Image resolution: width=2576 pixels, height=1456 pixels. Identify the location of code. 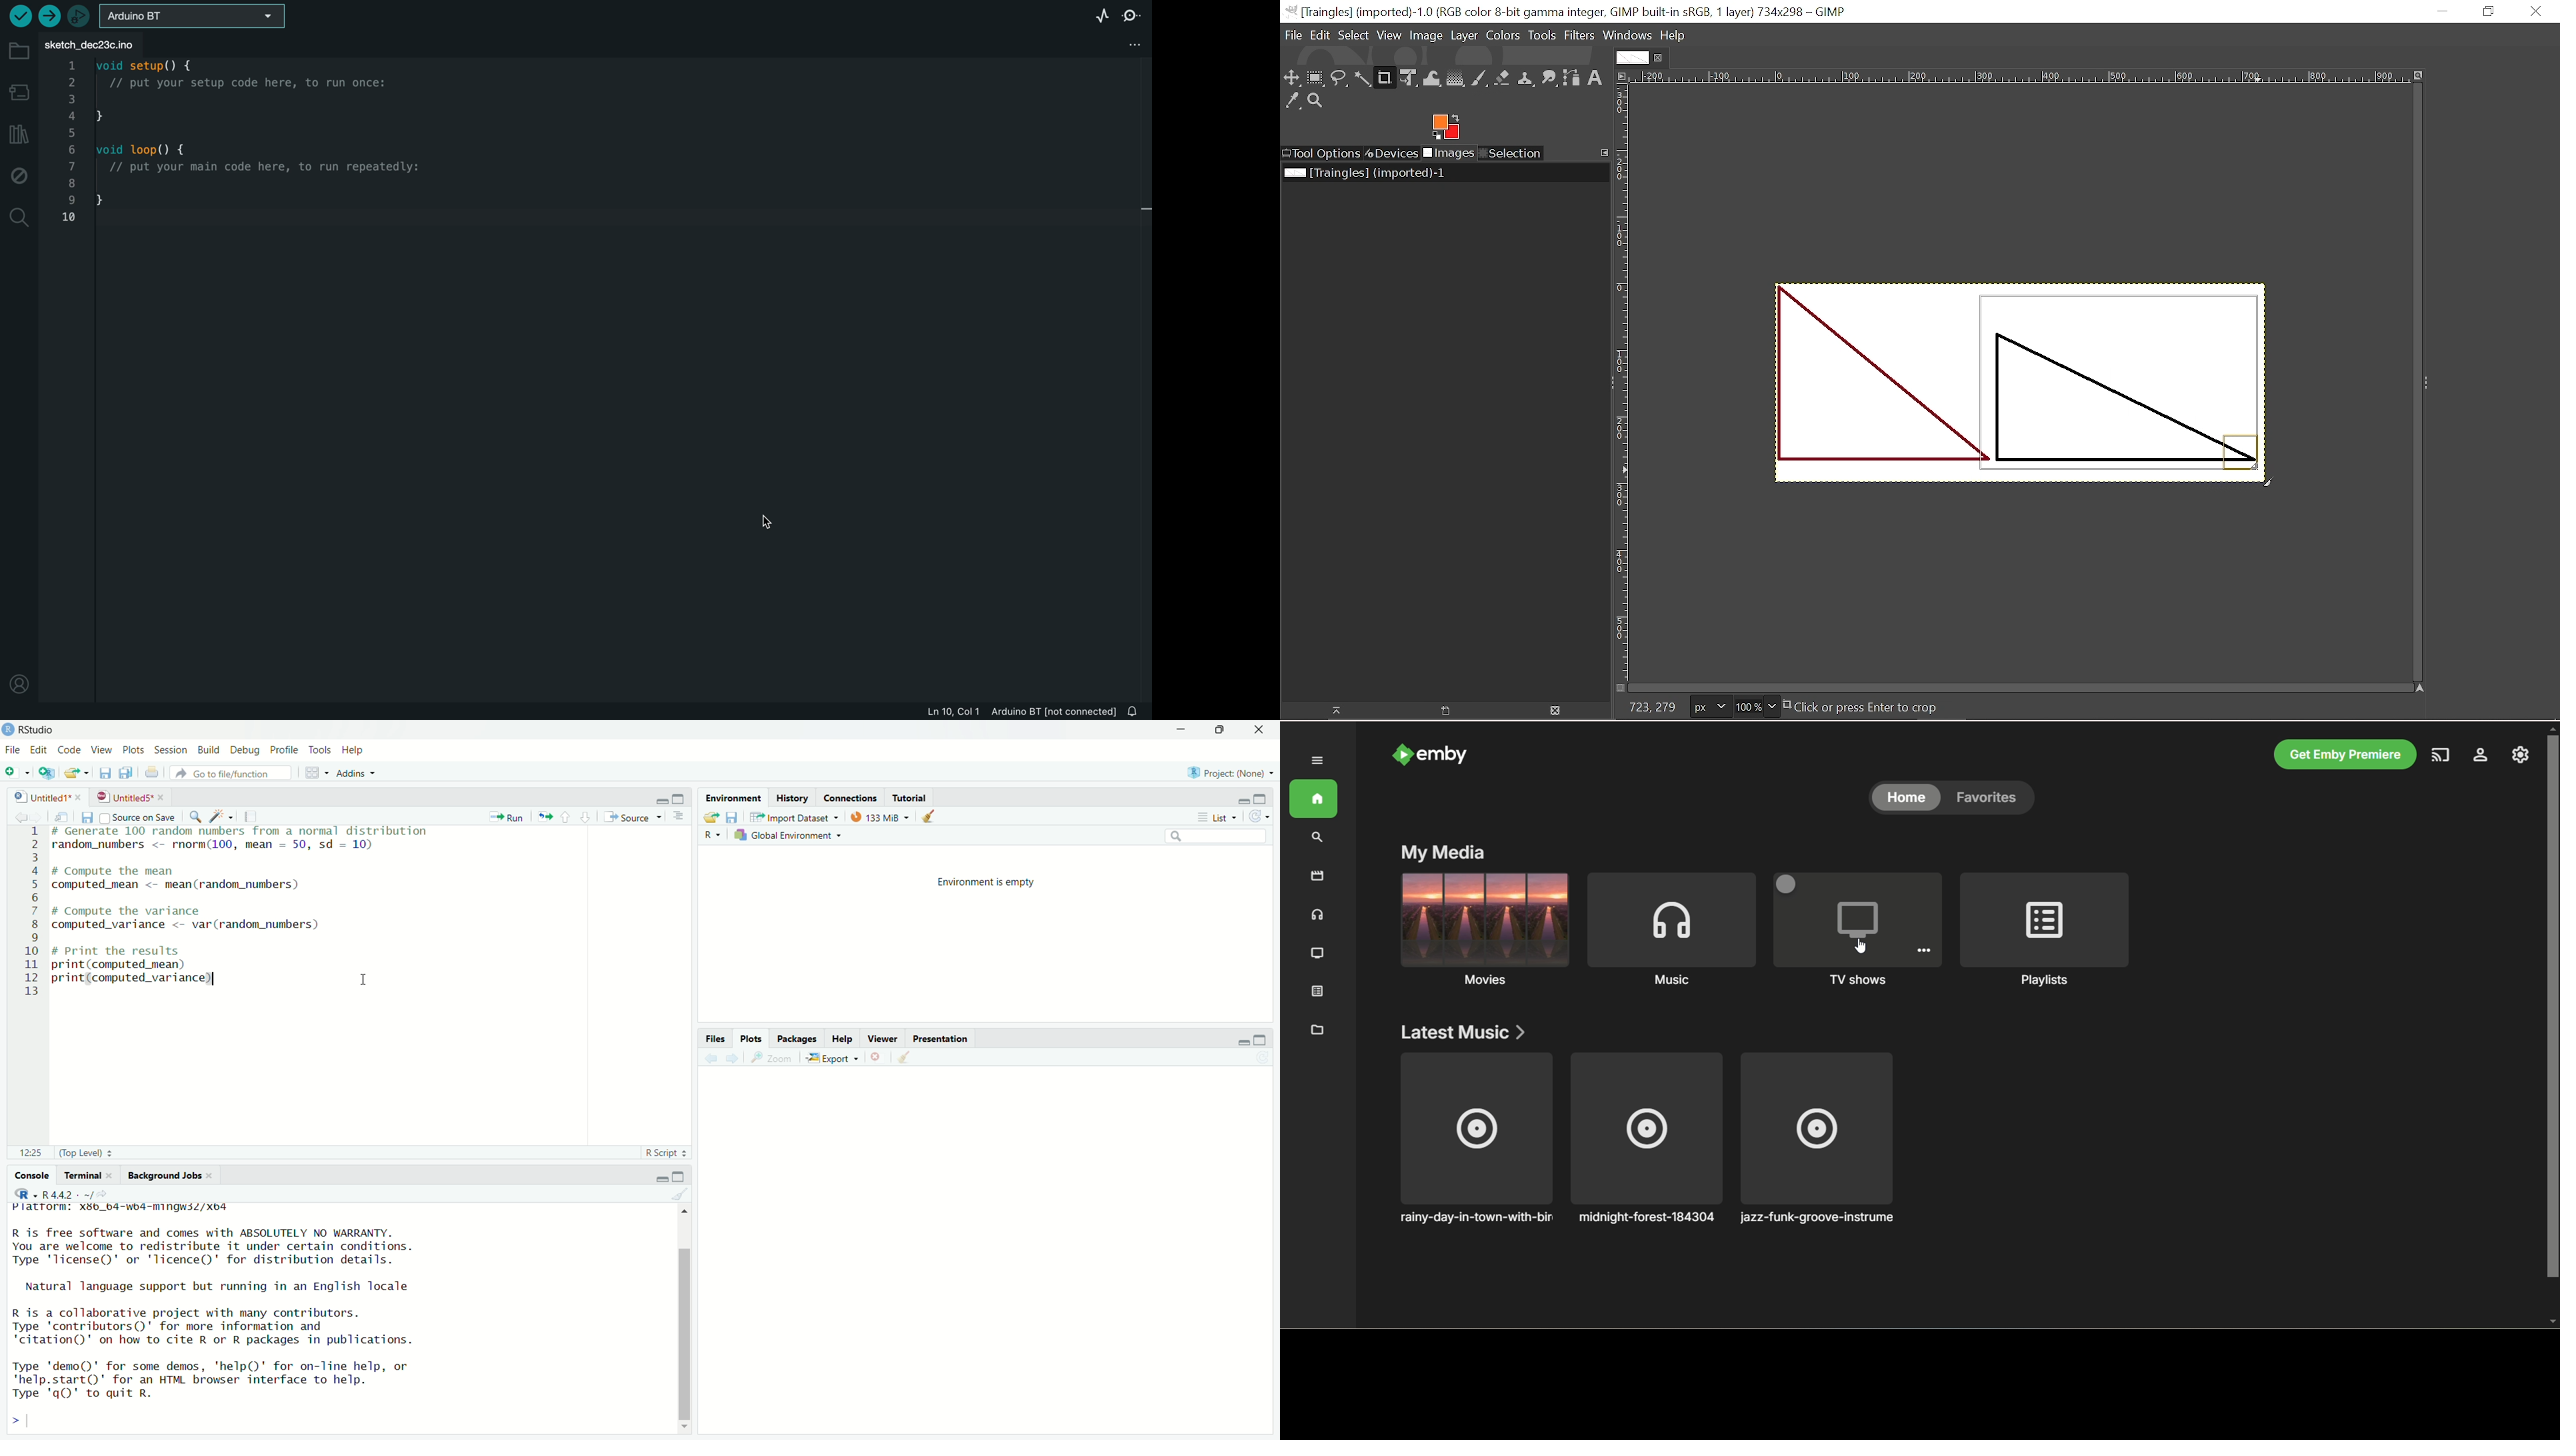
(69, 750).